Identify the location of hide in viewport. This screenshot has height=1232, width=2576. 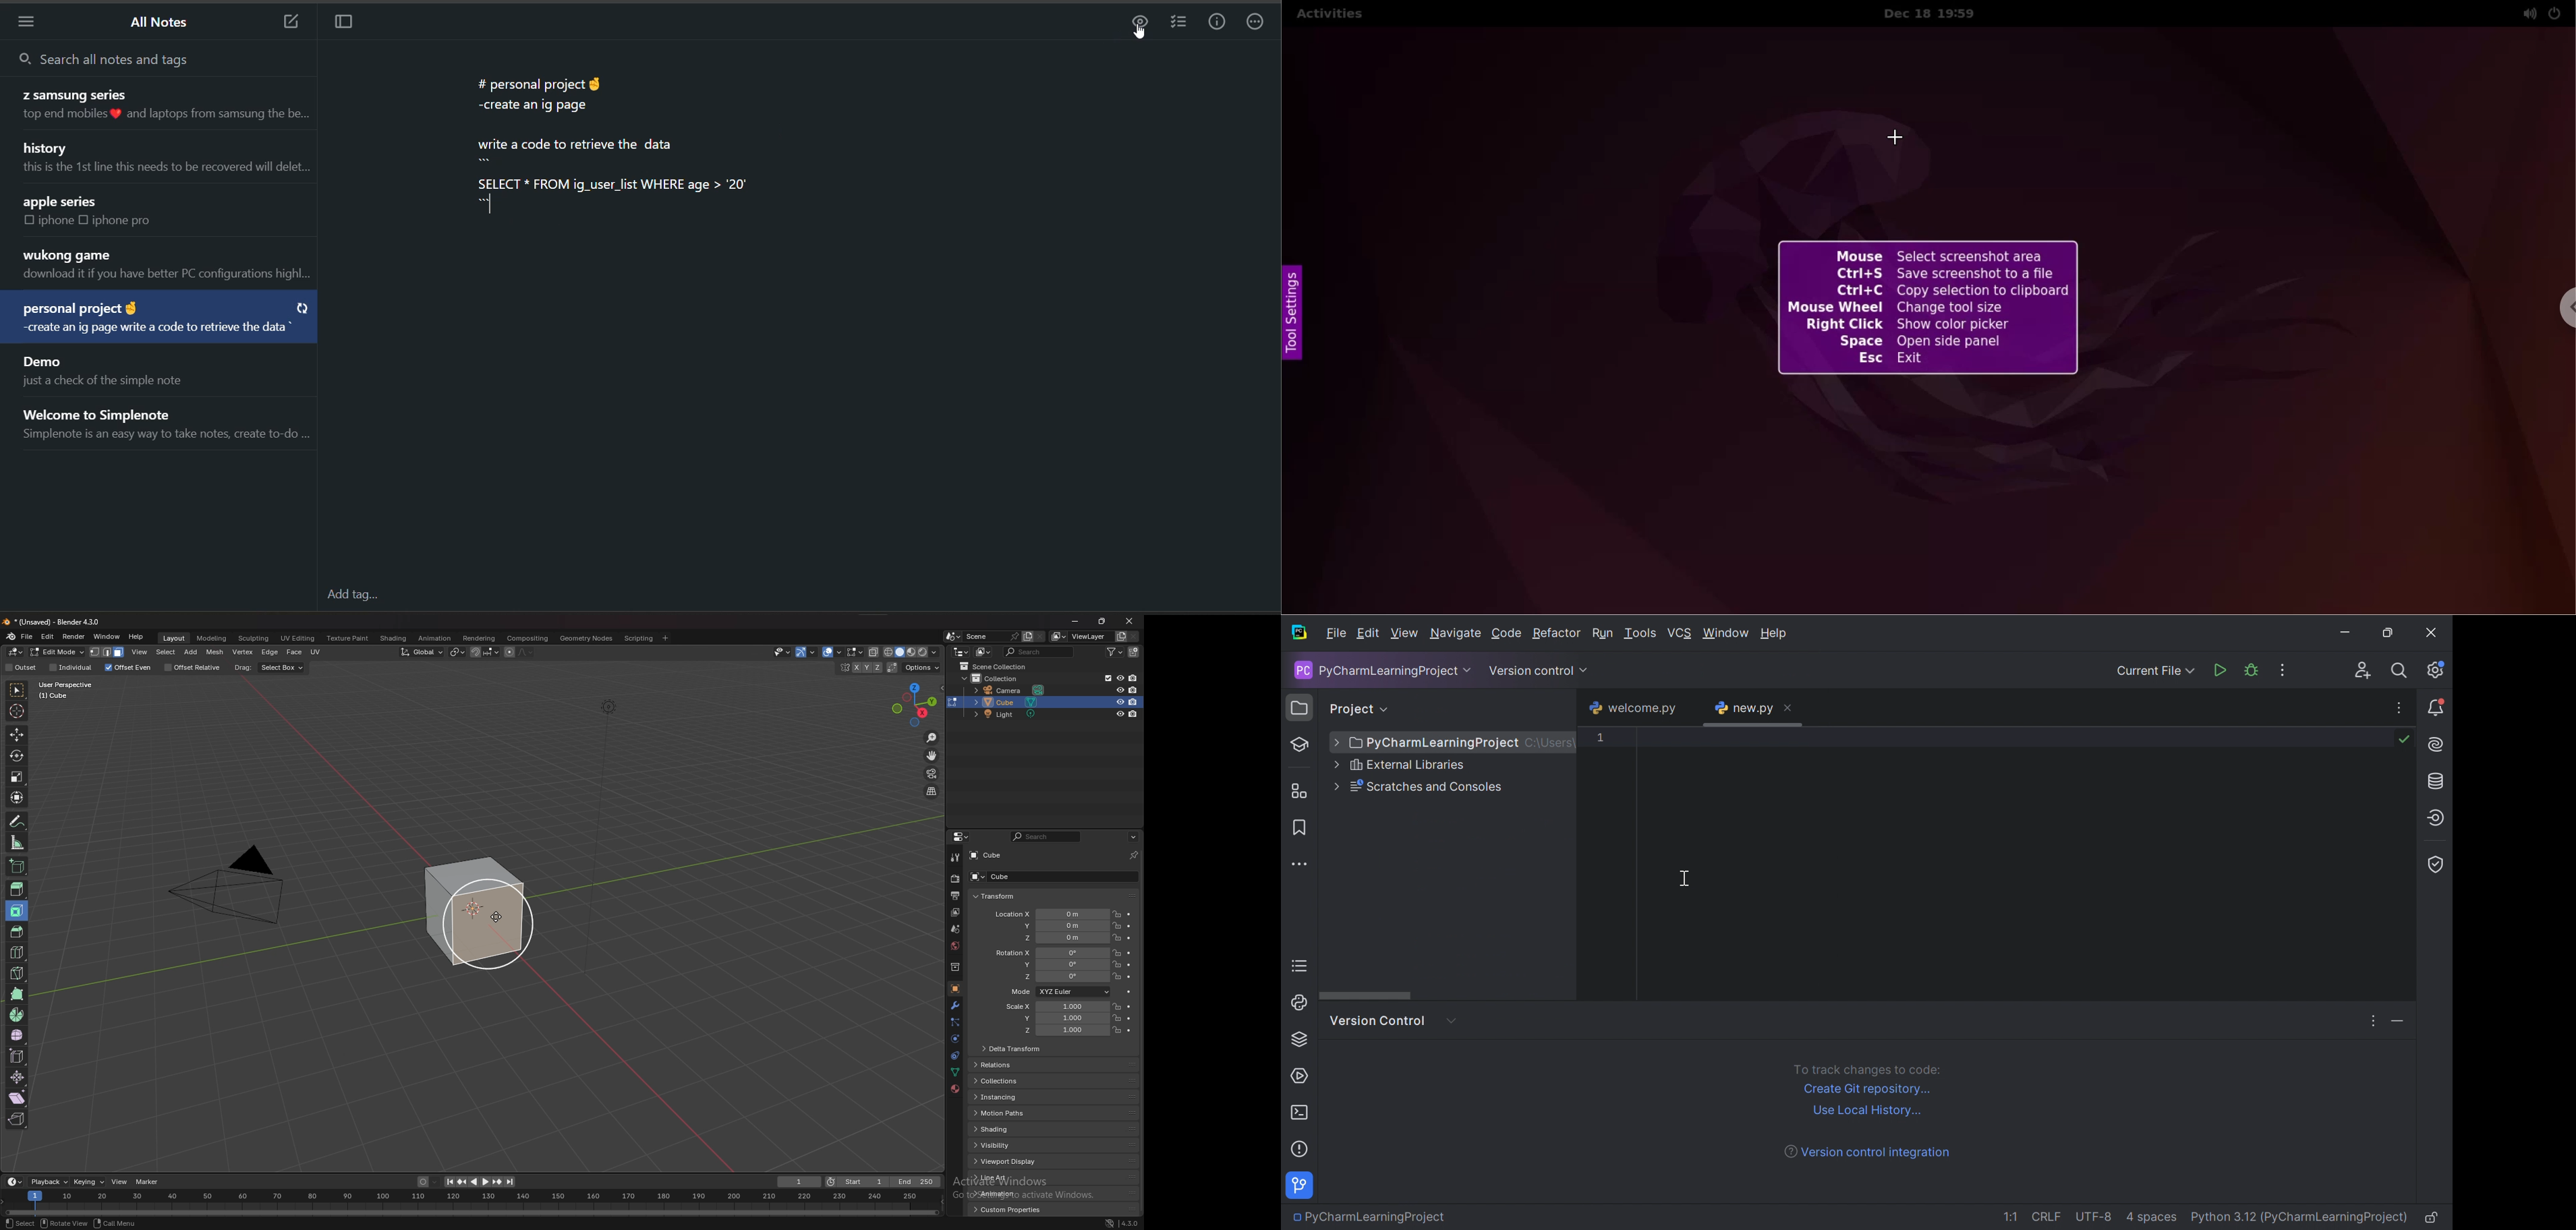
(1120, 688).